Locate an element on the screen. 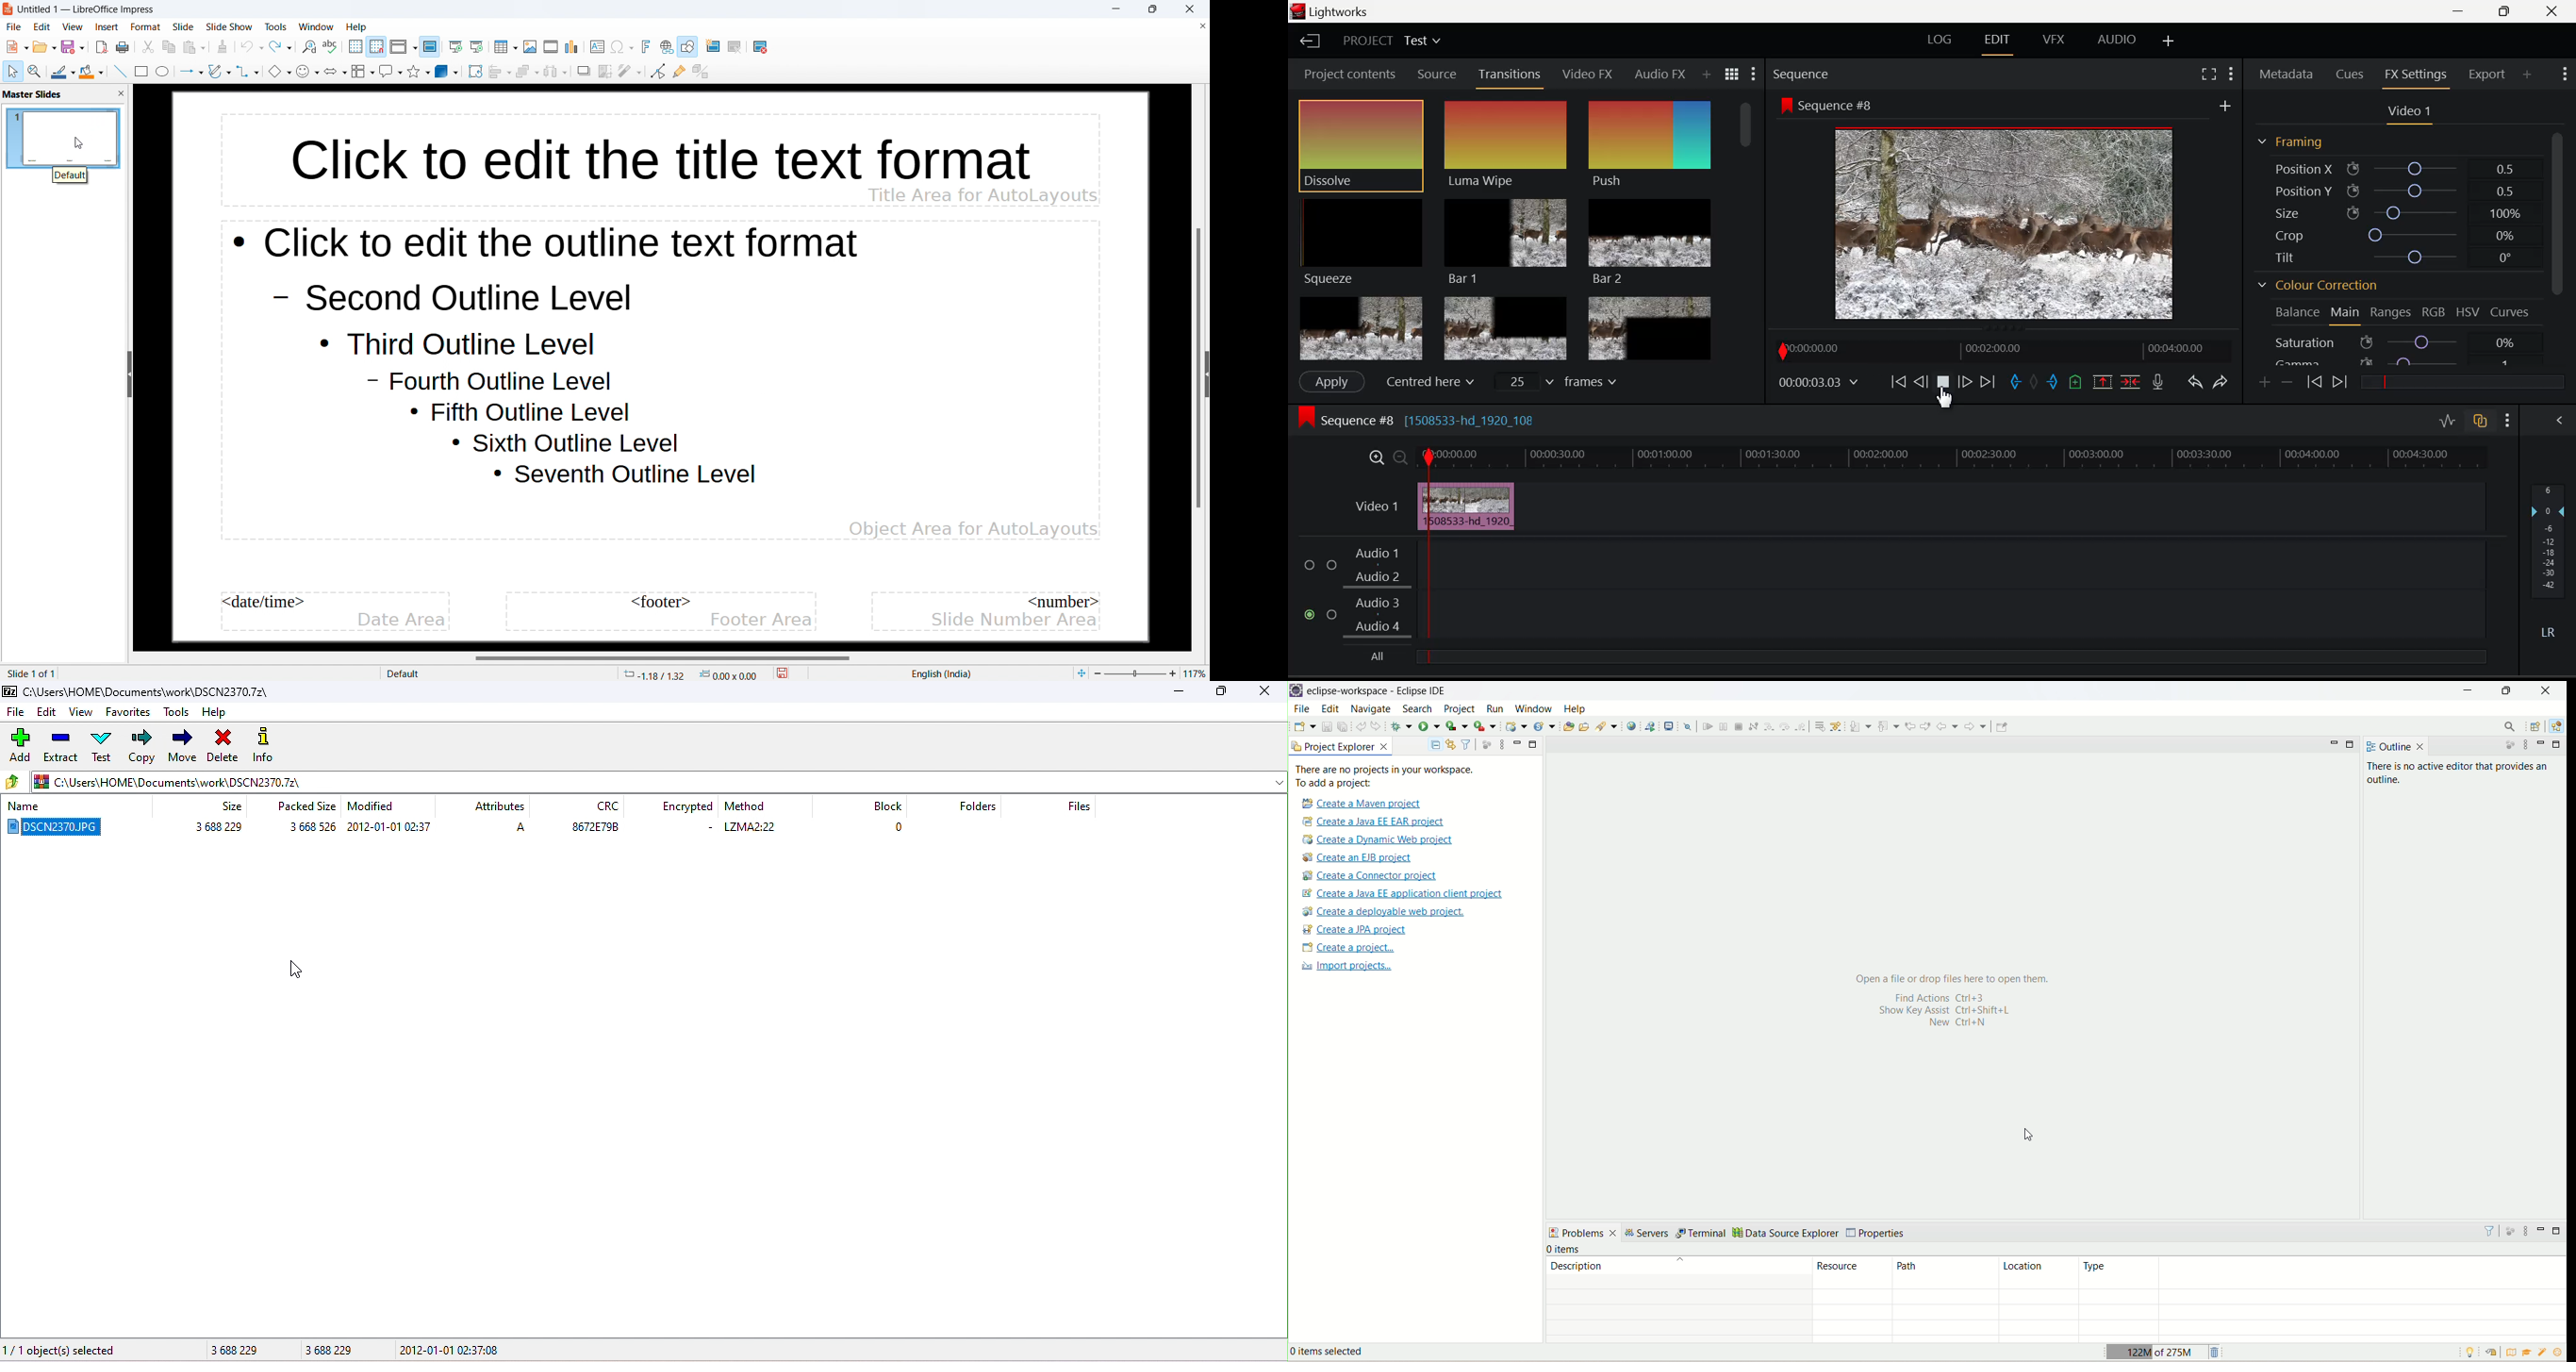 The width and height of the screenshot is (2576, 1372). forward is located at coordinates (1977, 726).